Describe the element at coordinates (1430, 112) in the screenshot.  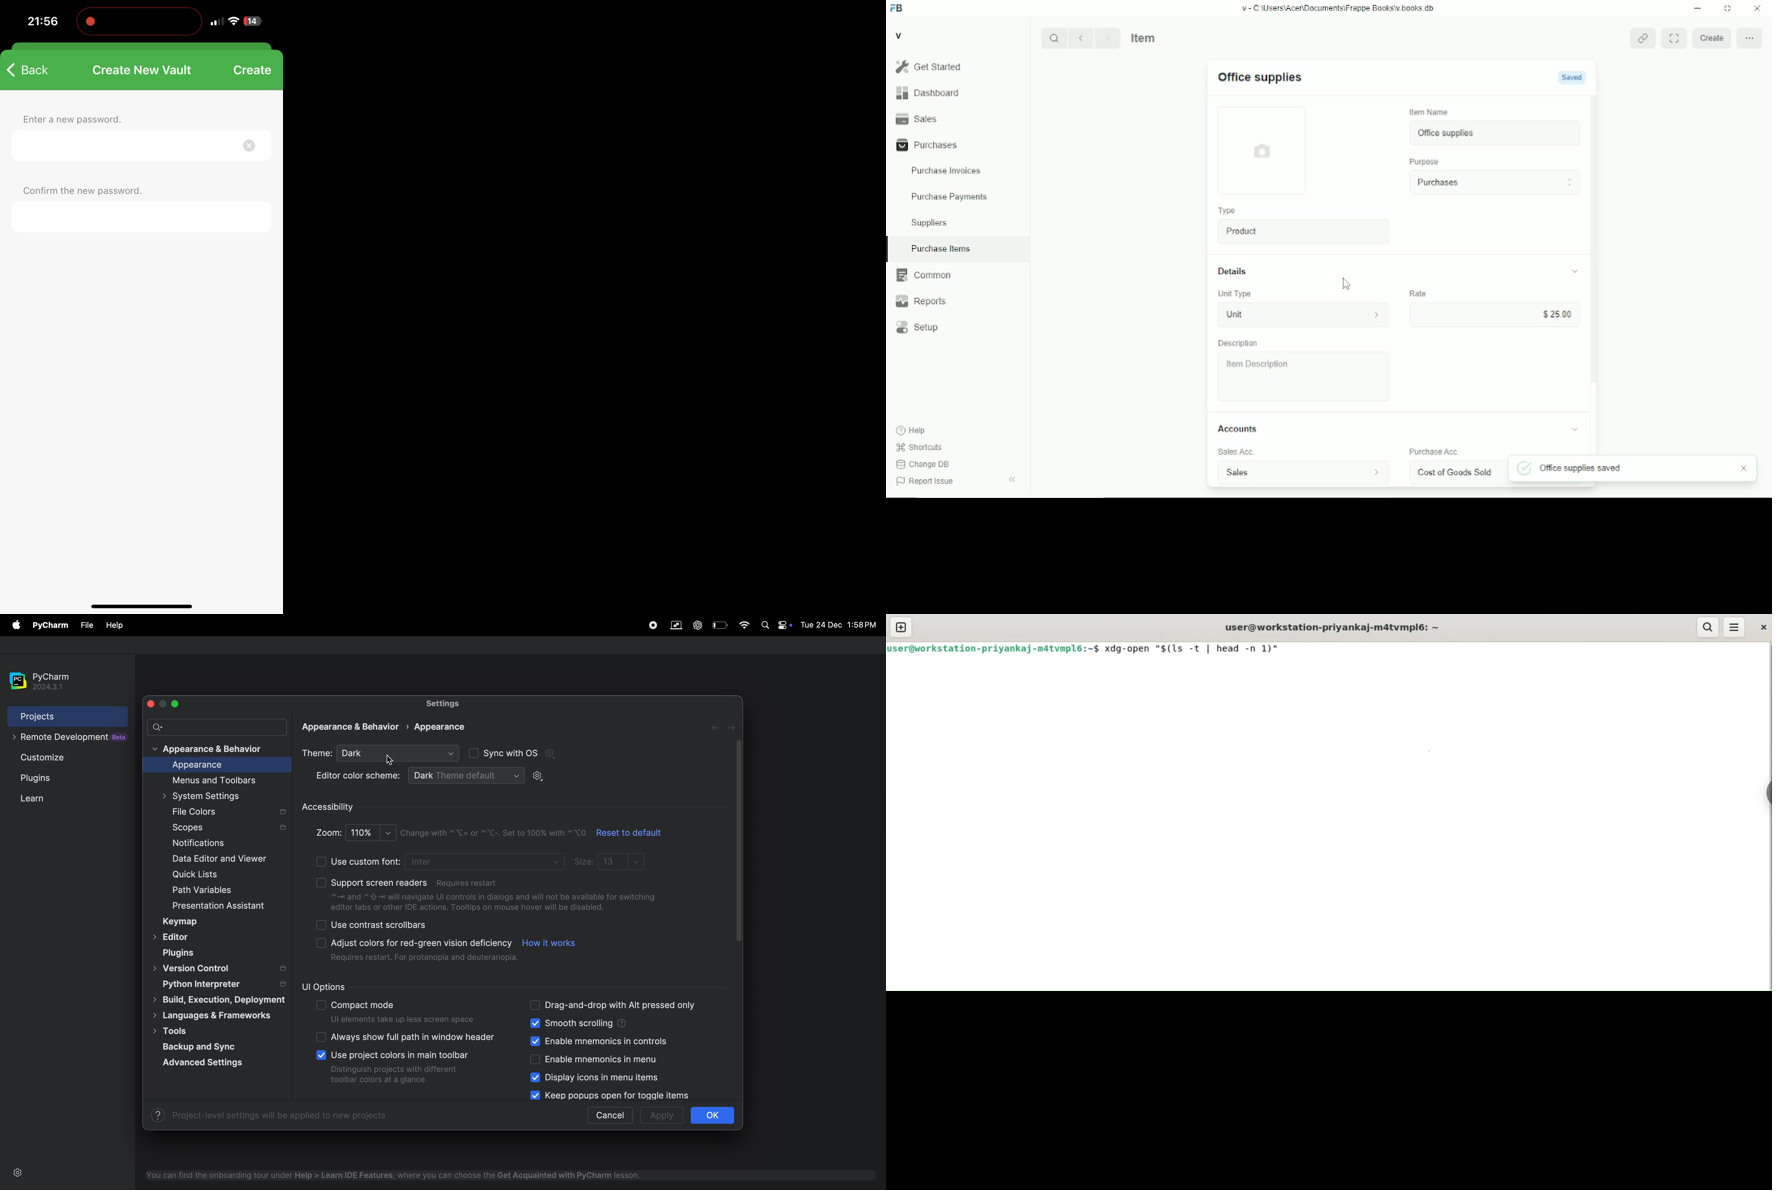
I see `item name` at that location.